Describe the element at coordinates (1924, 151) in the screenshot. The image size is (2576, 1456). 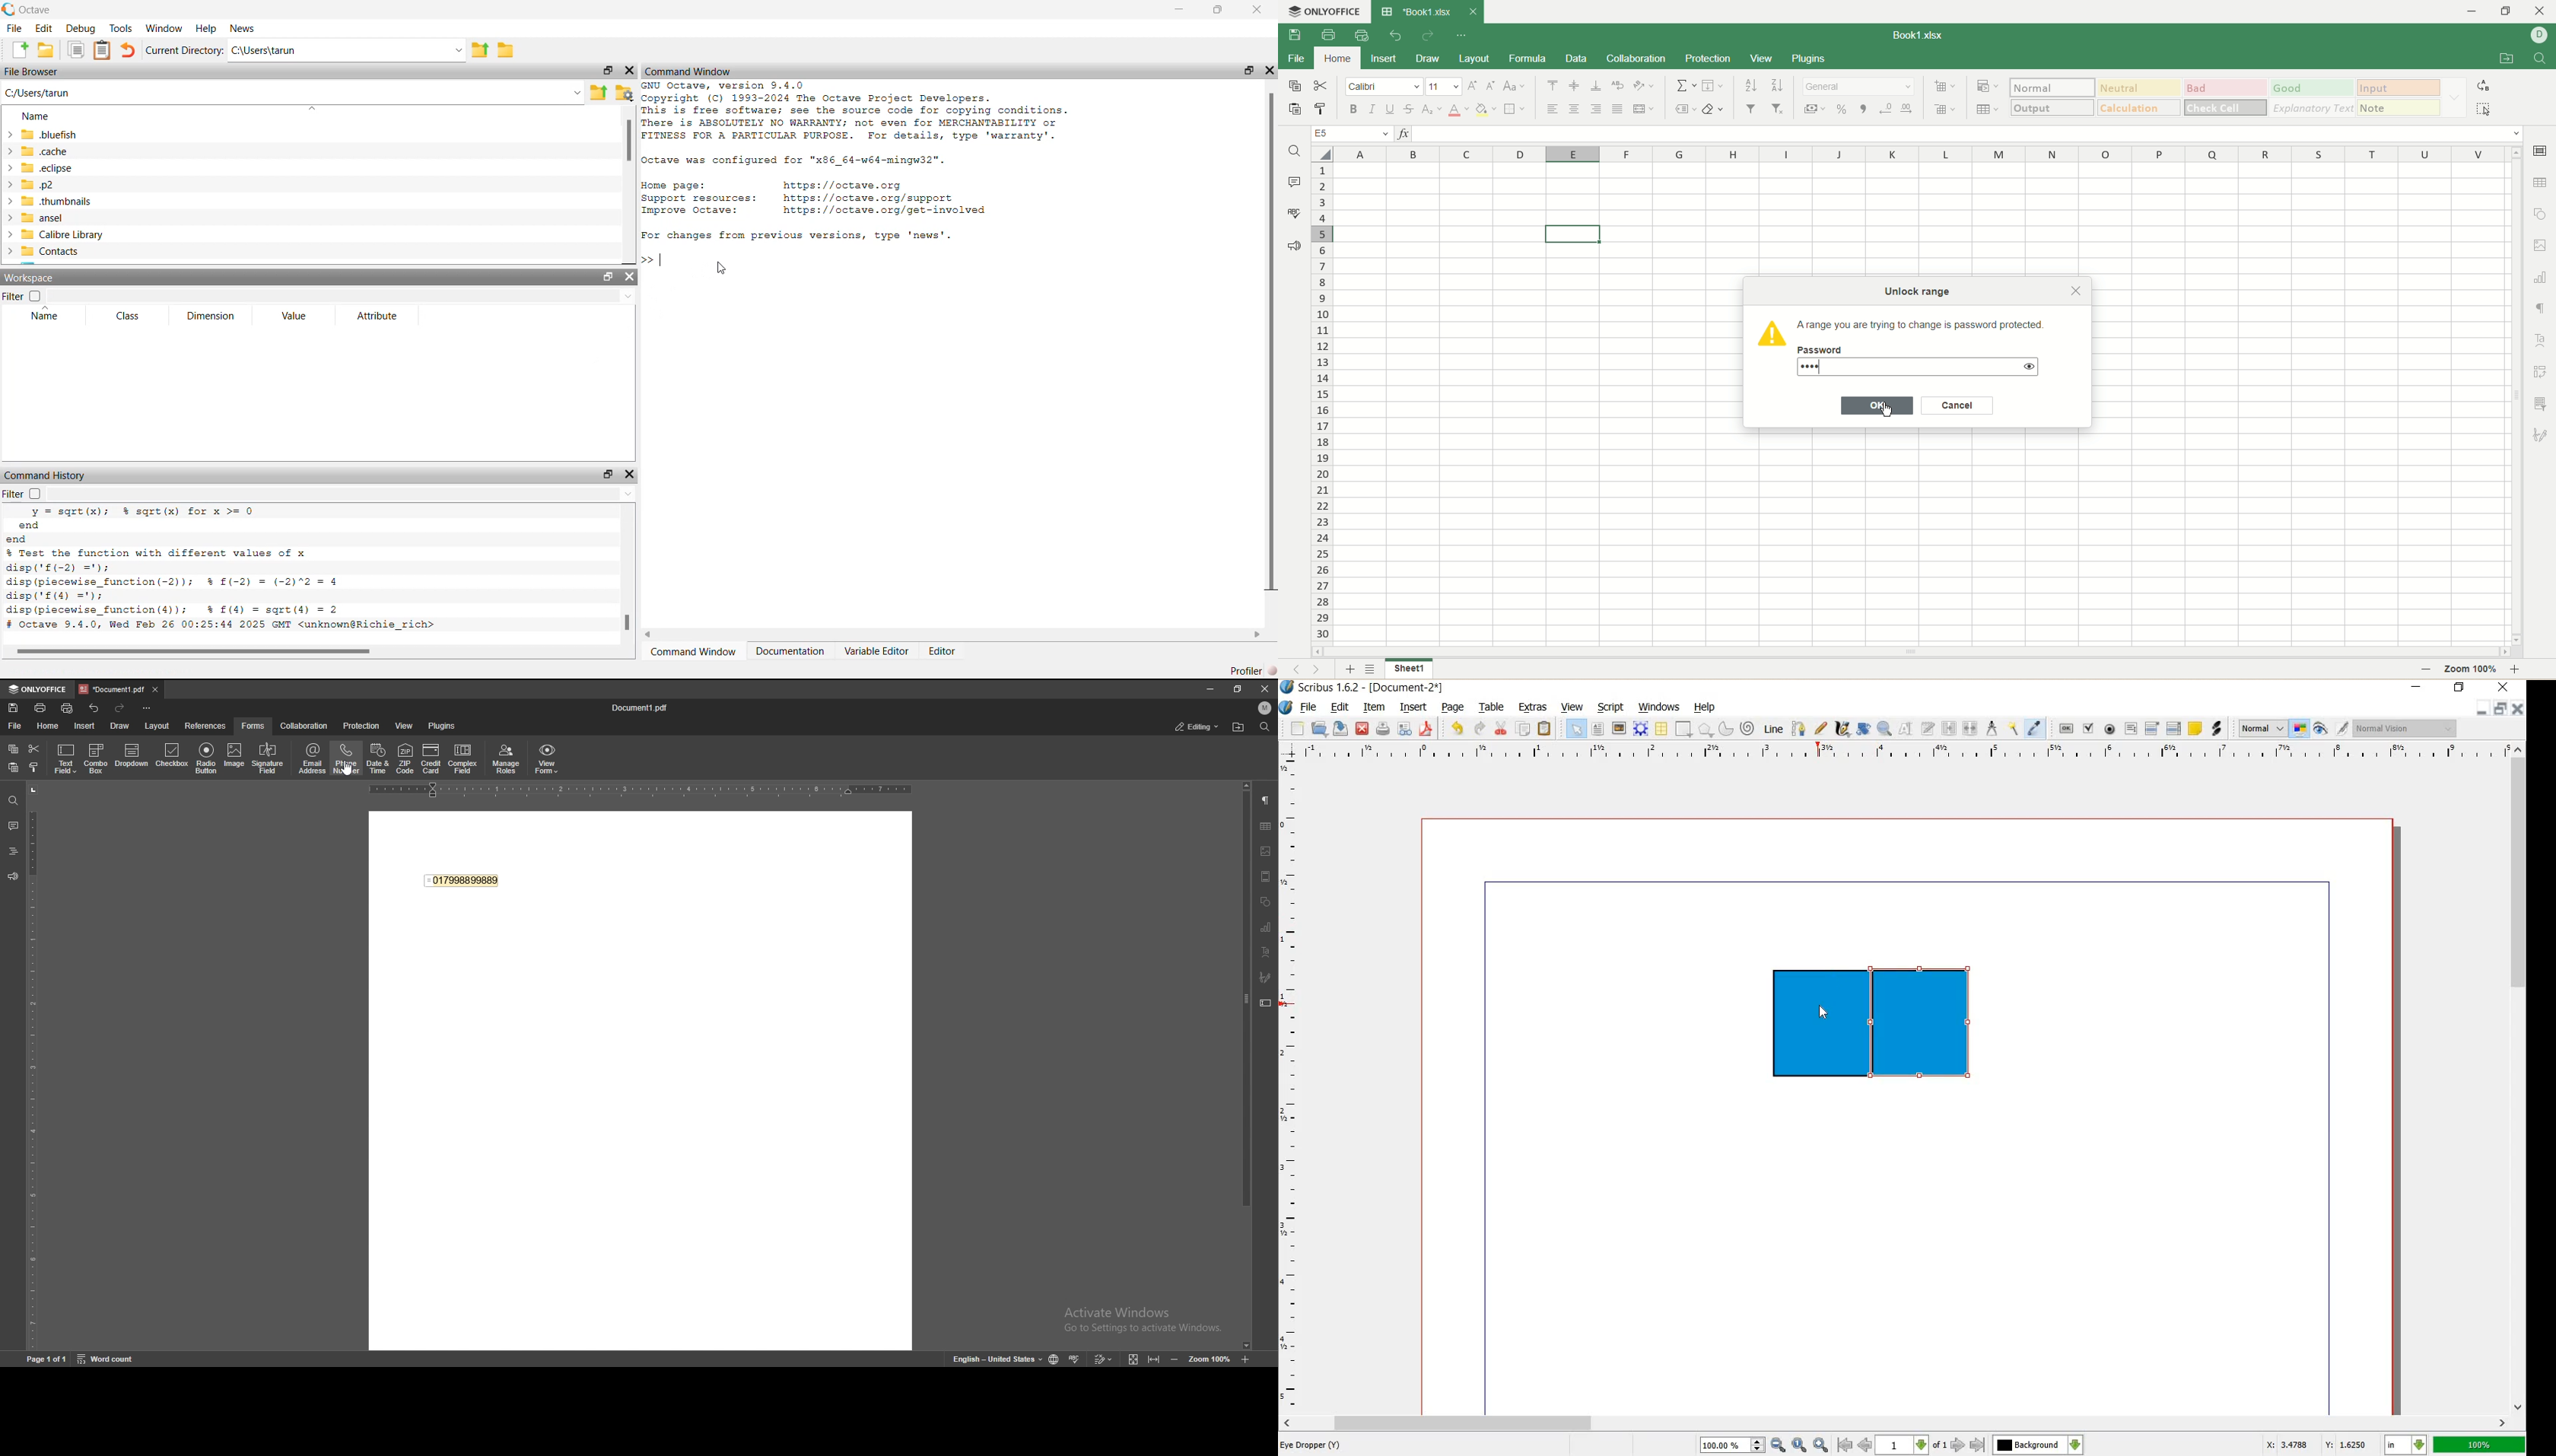
I see `column name` at that location.